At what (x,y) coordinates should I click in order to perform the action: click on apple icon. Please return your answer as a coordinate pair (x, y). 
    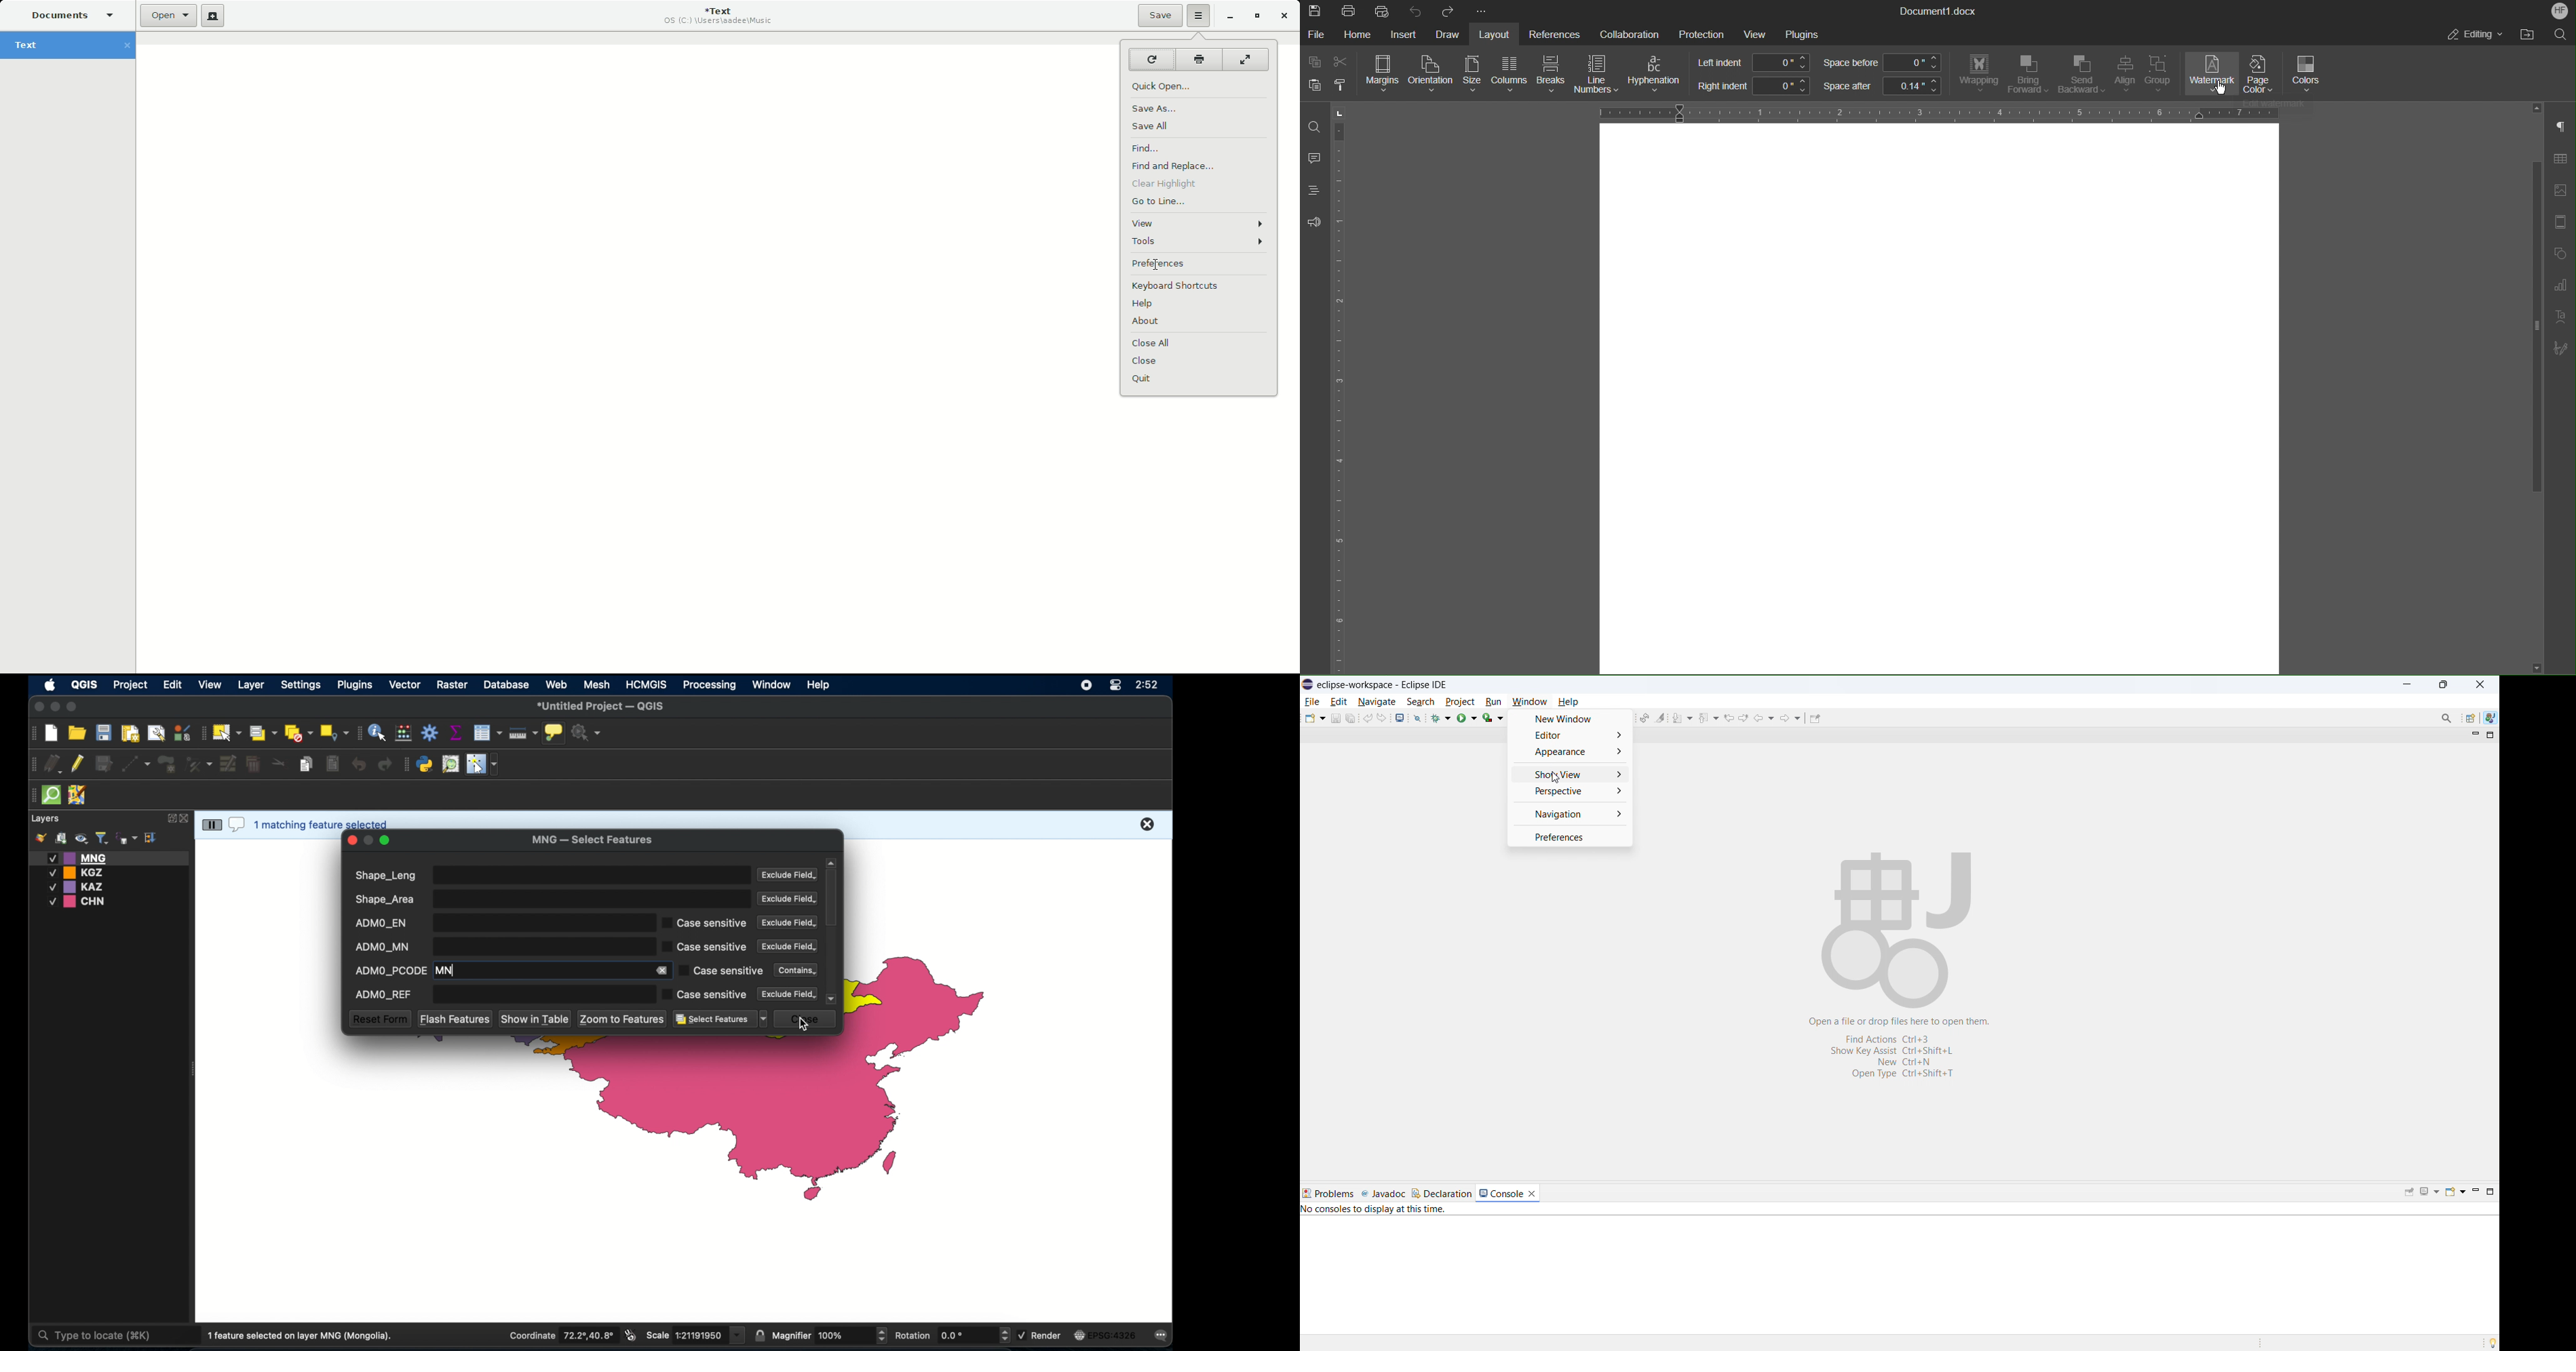
    Looking at the image, I should click on (49, 686).